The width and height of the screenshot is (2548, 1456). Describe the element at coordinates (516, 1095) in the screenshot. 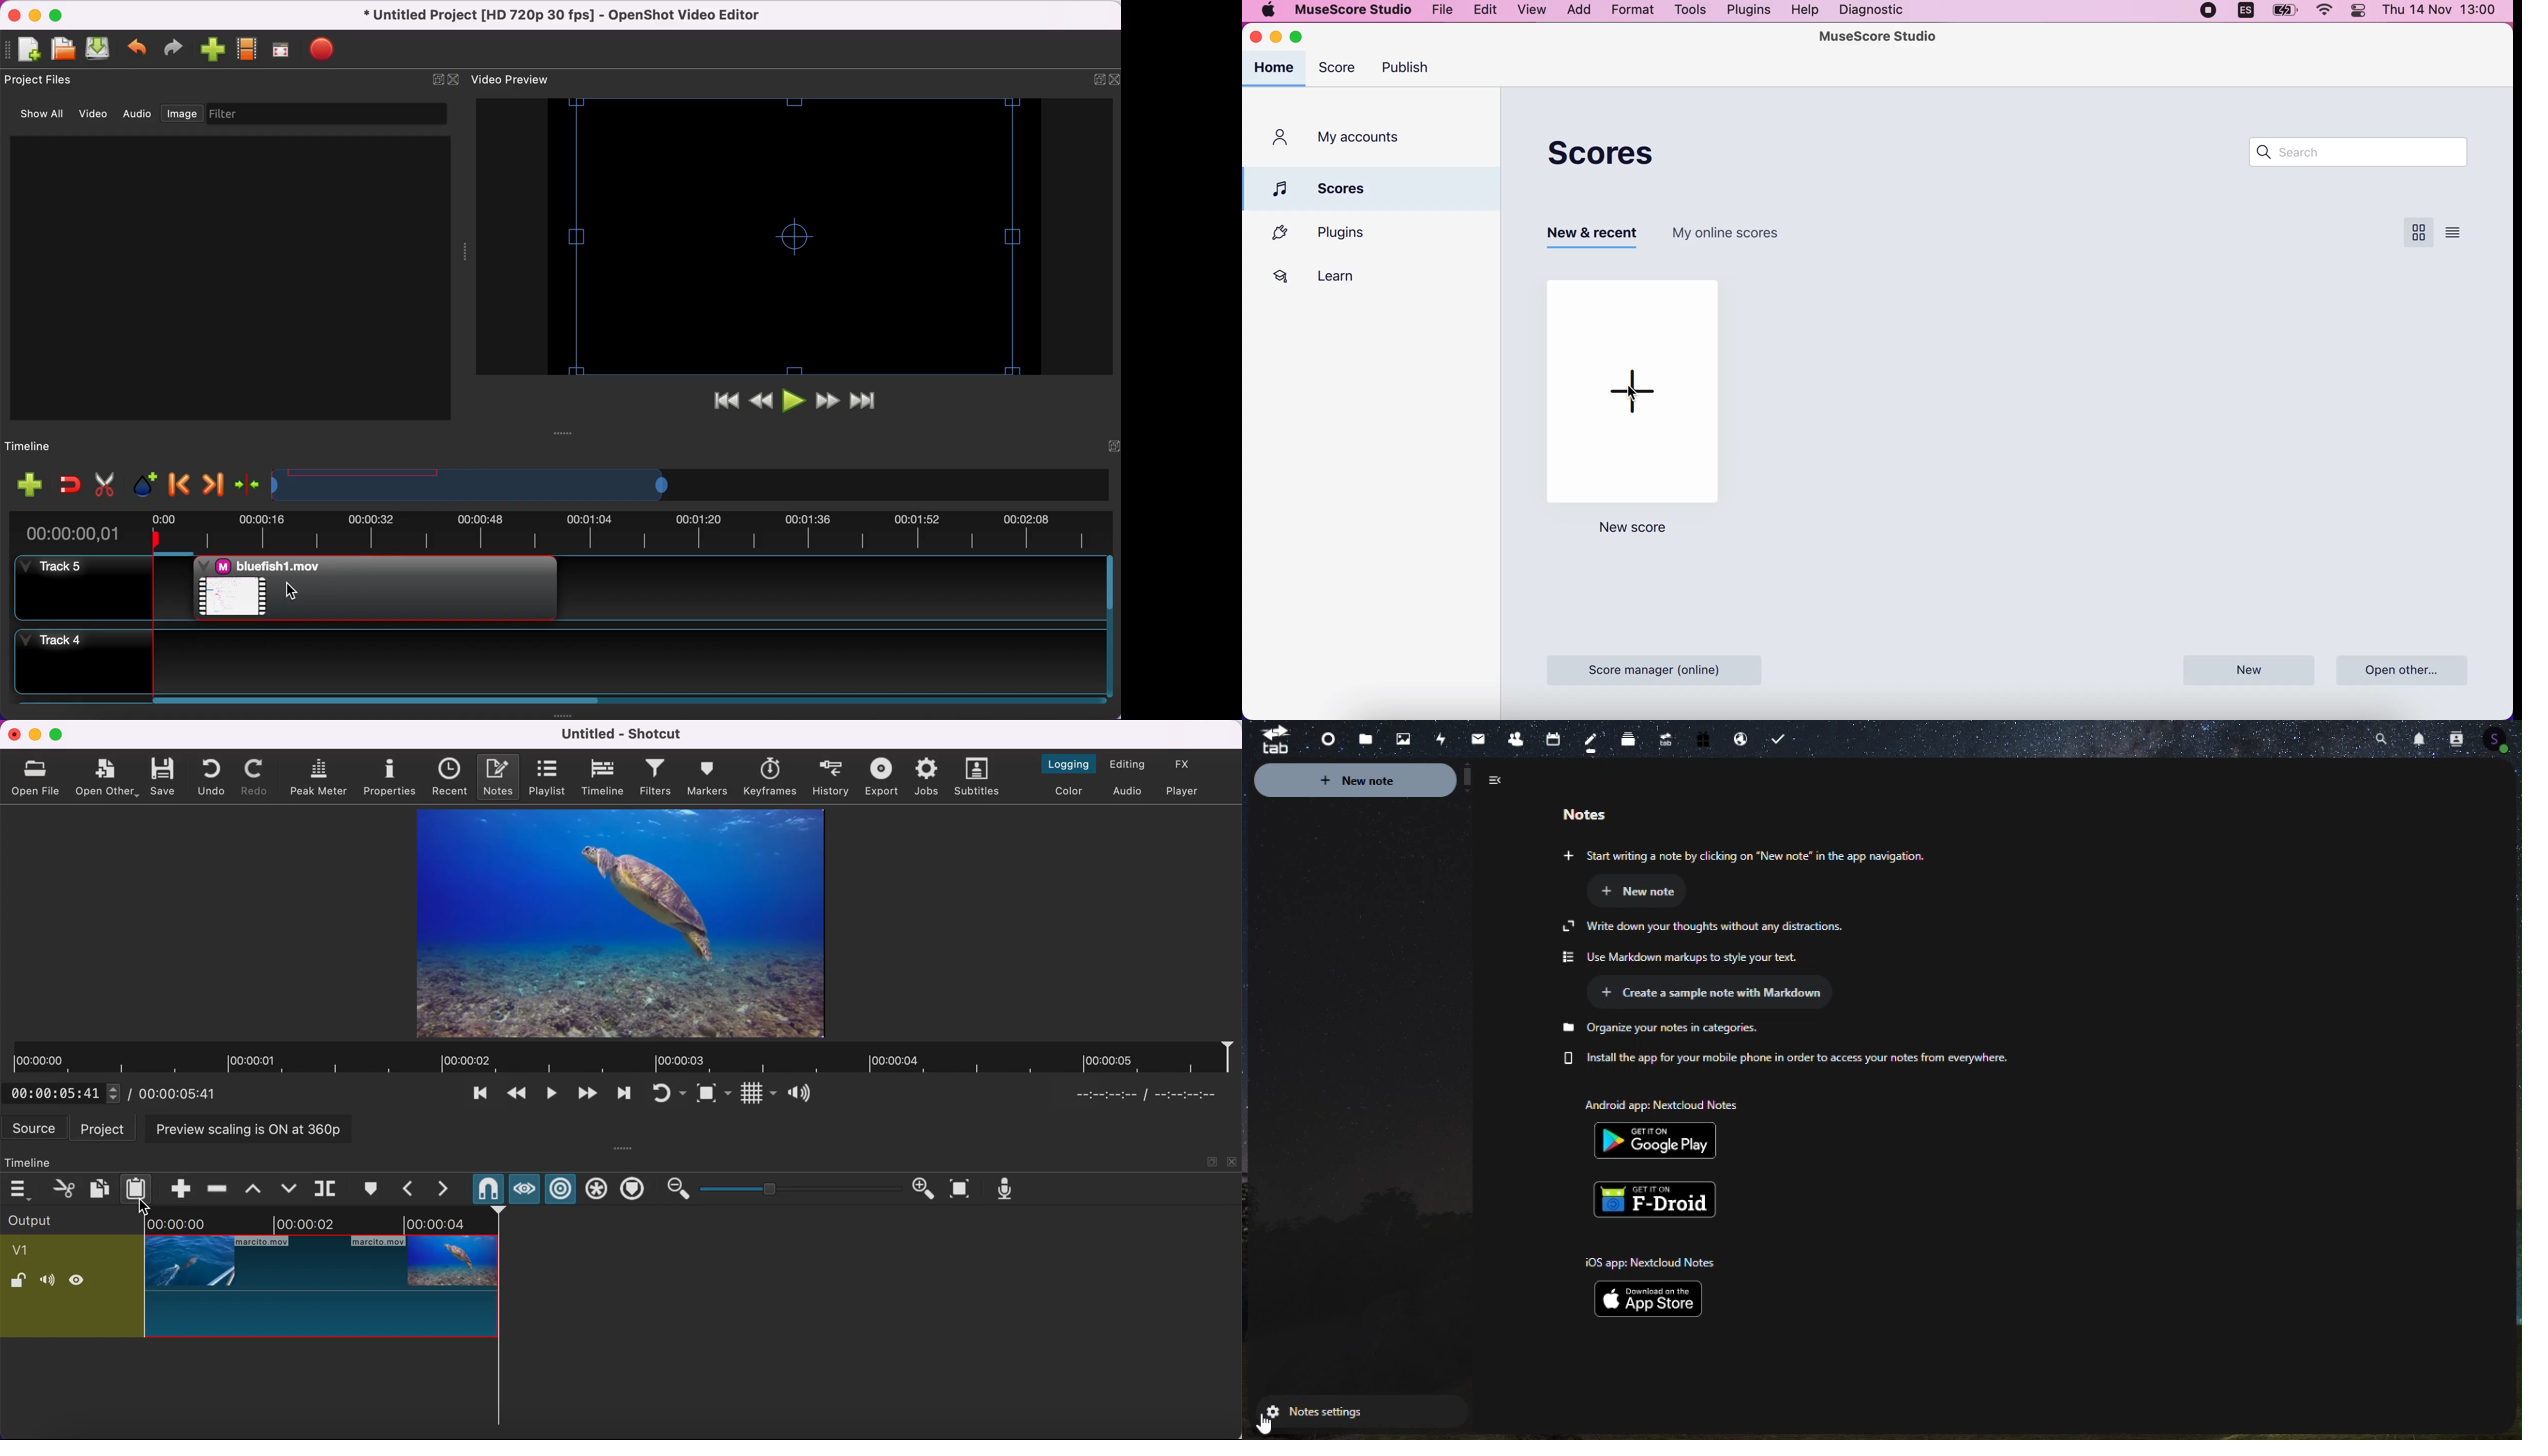

I see `play quickly backwards` at that location.